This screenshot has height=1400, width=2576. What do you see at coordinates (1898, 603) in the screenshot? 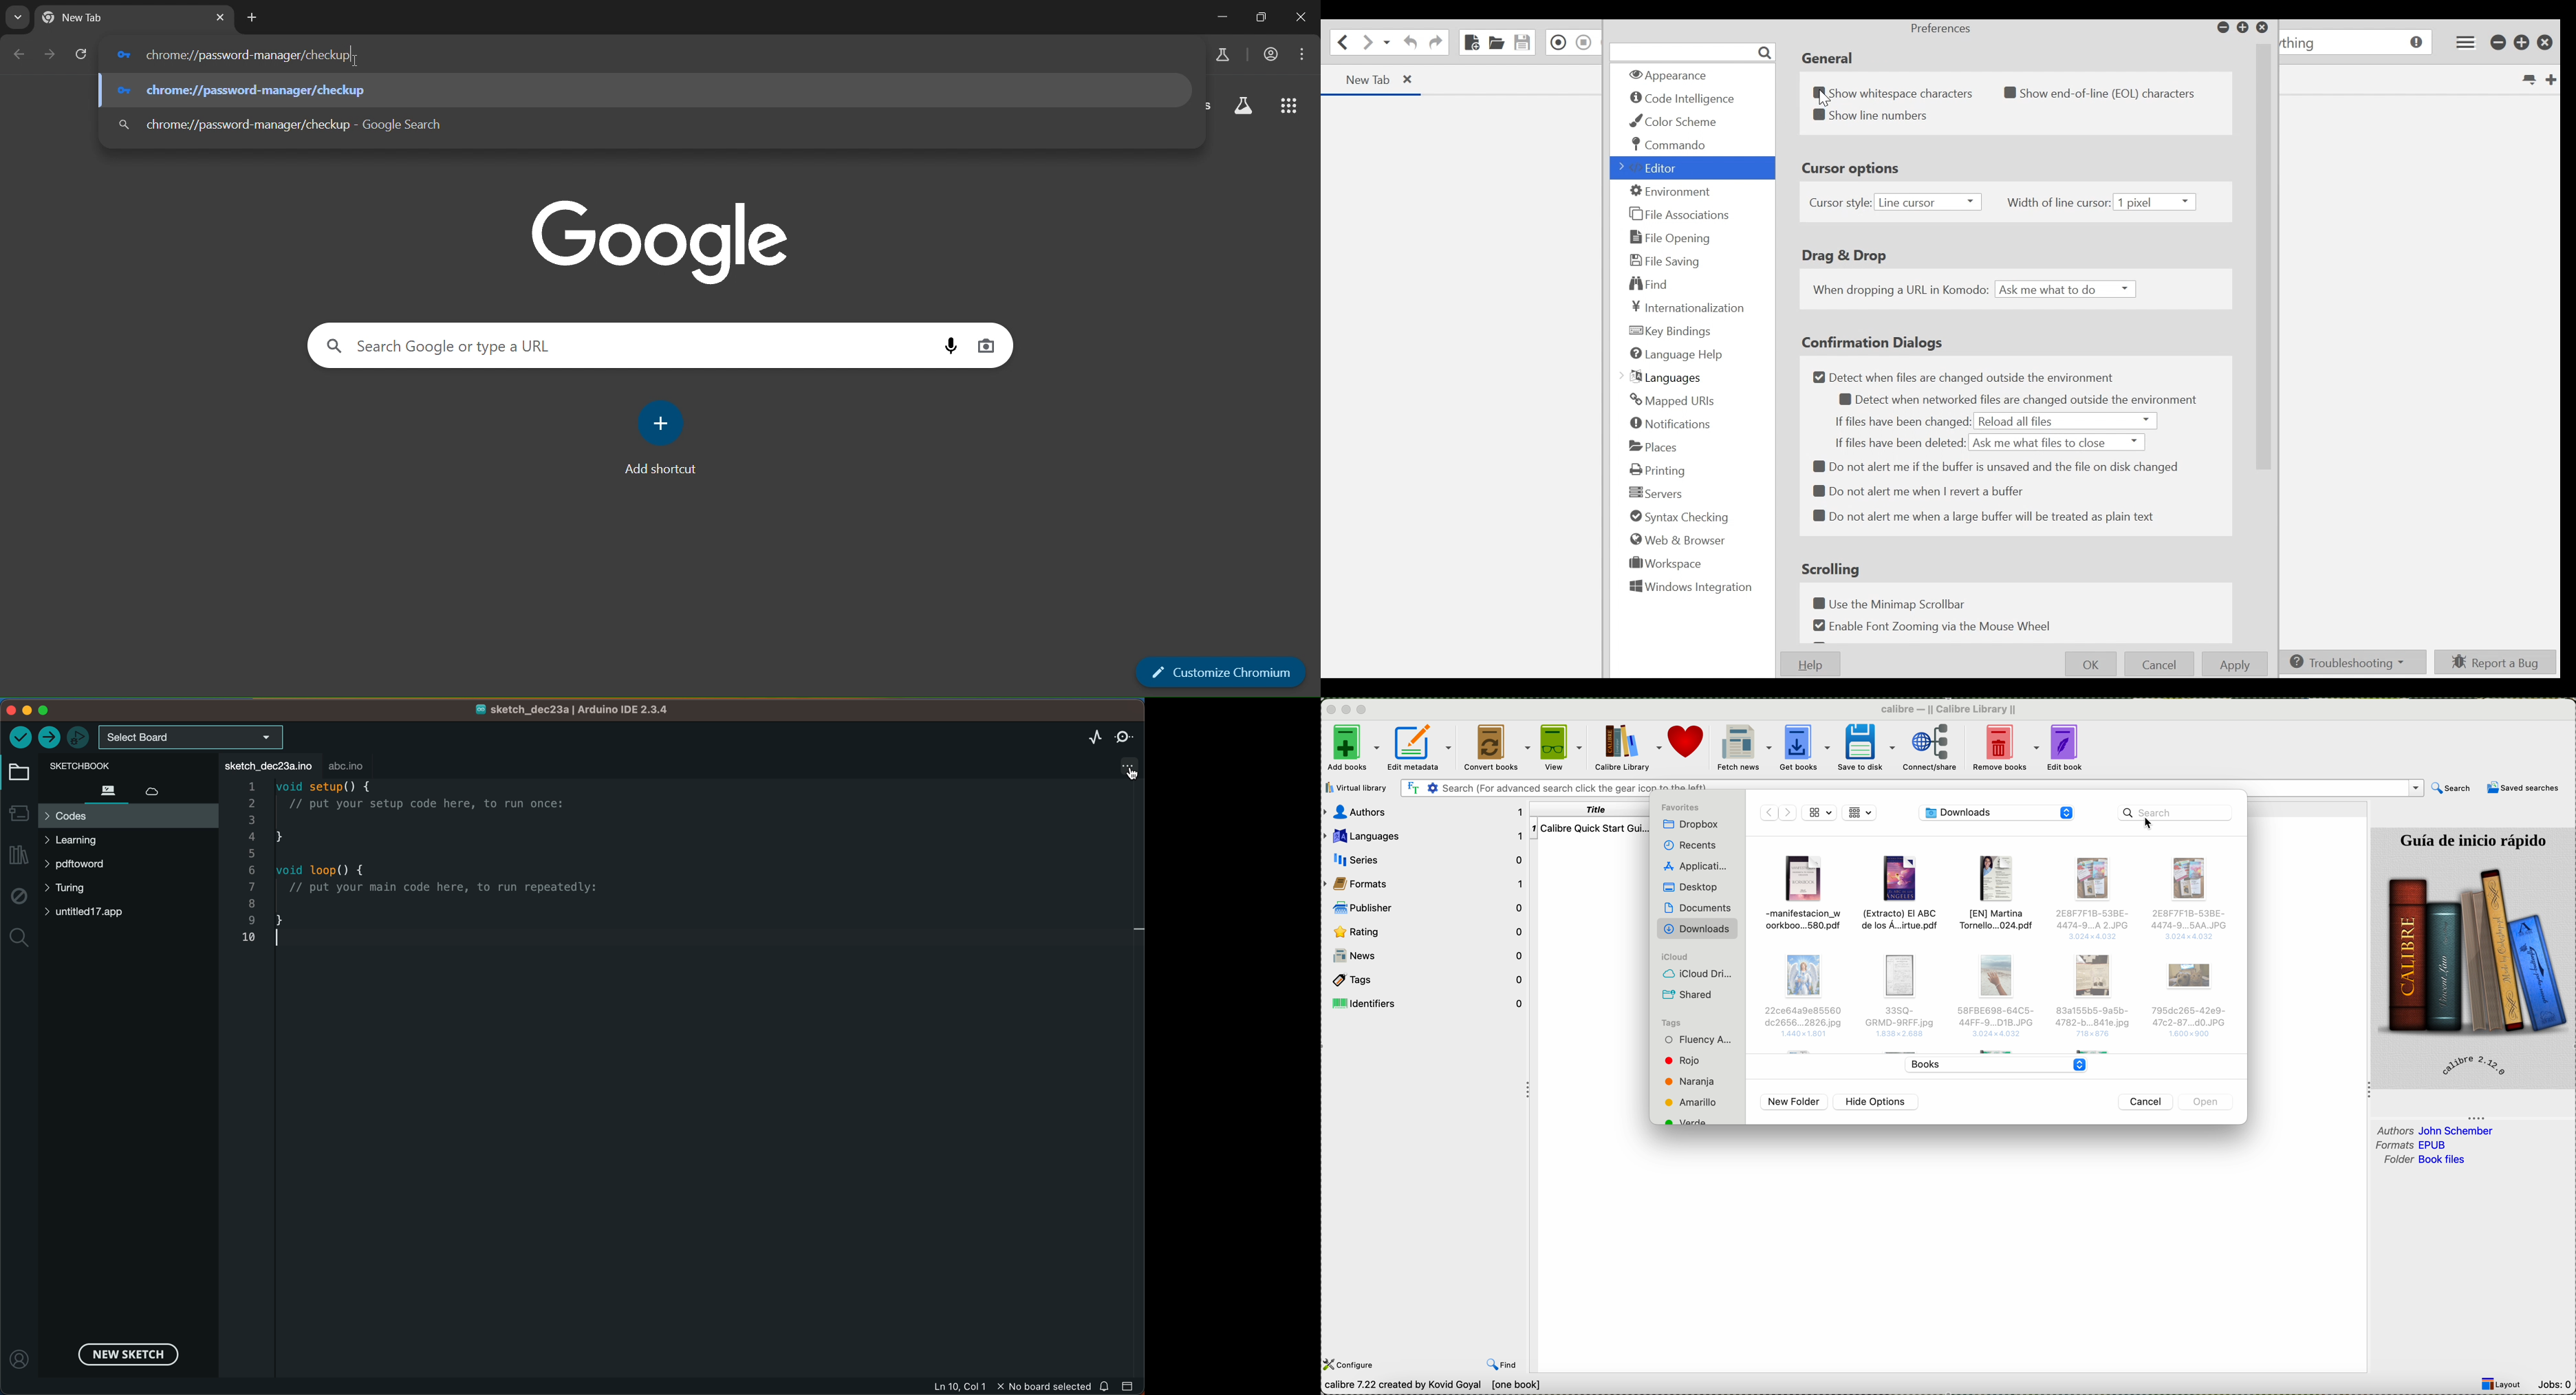
I see ` Use the Minimap Scrollbar` at bounding box center [1898, 603].